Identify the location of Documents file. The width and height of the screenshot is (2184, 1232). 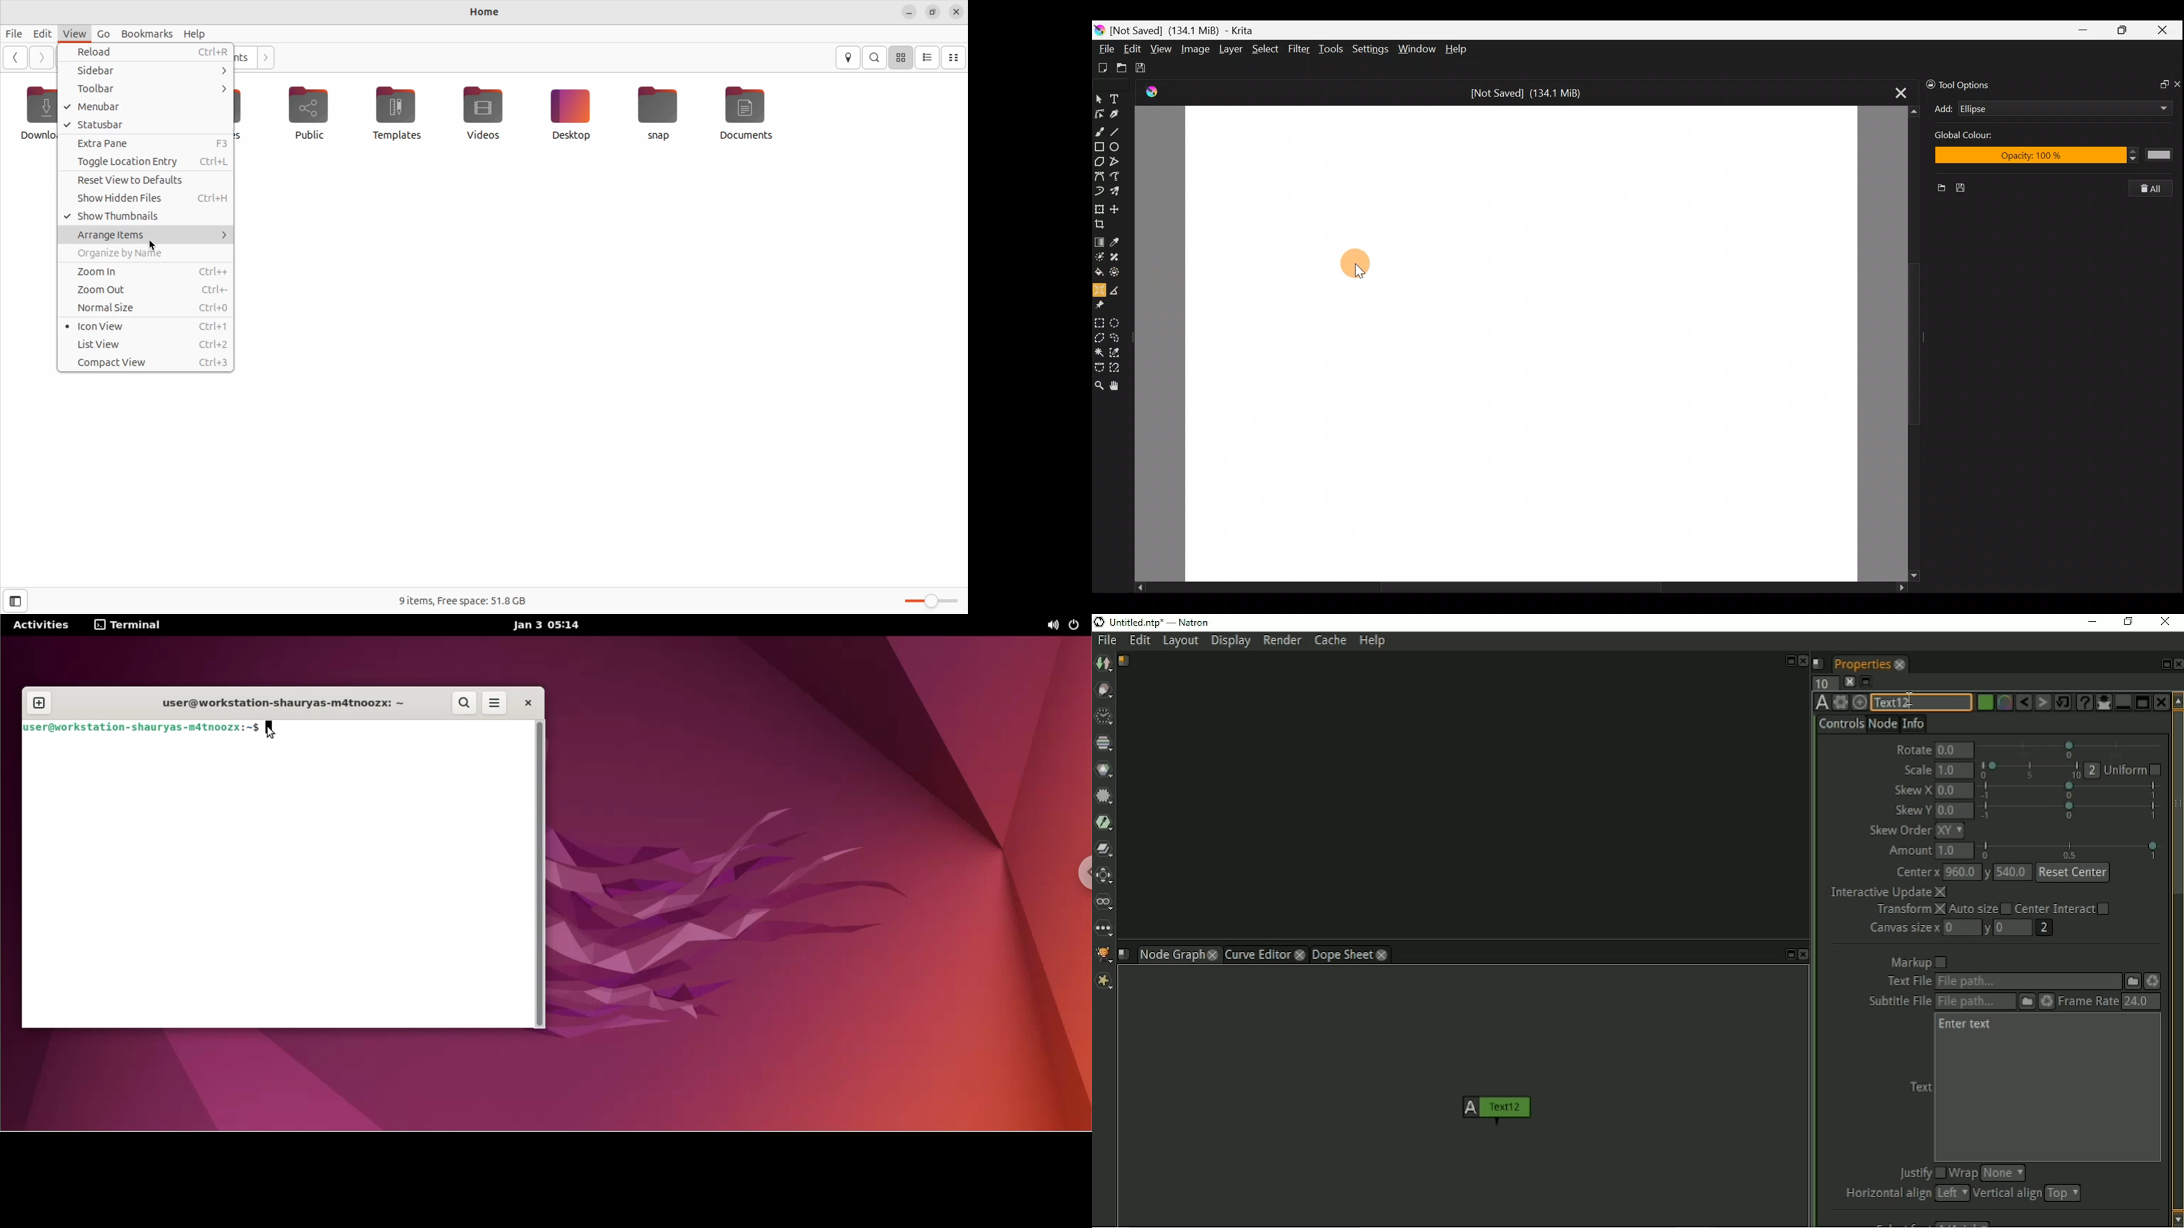
(754, 113).